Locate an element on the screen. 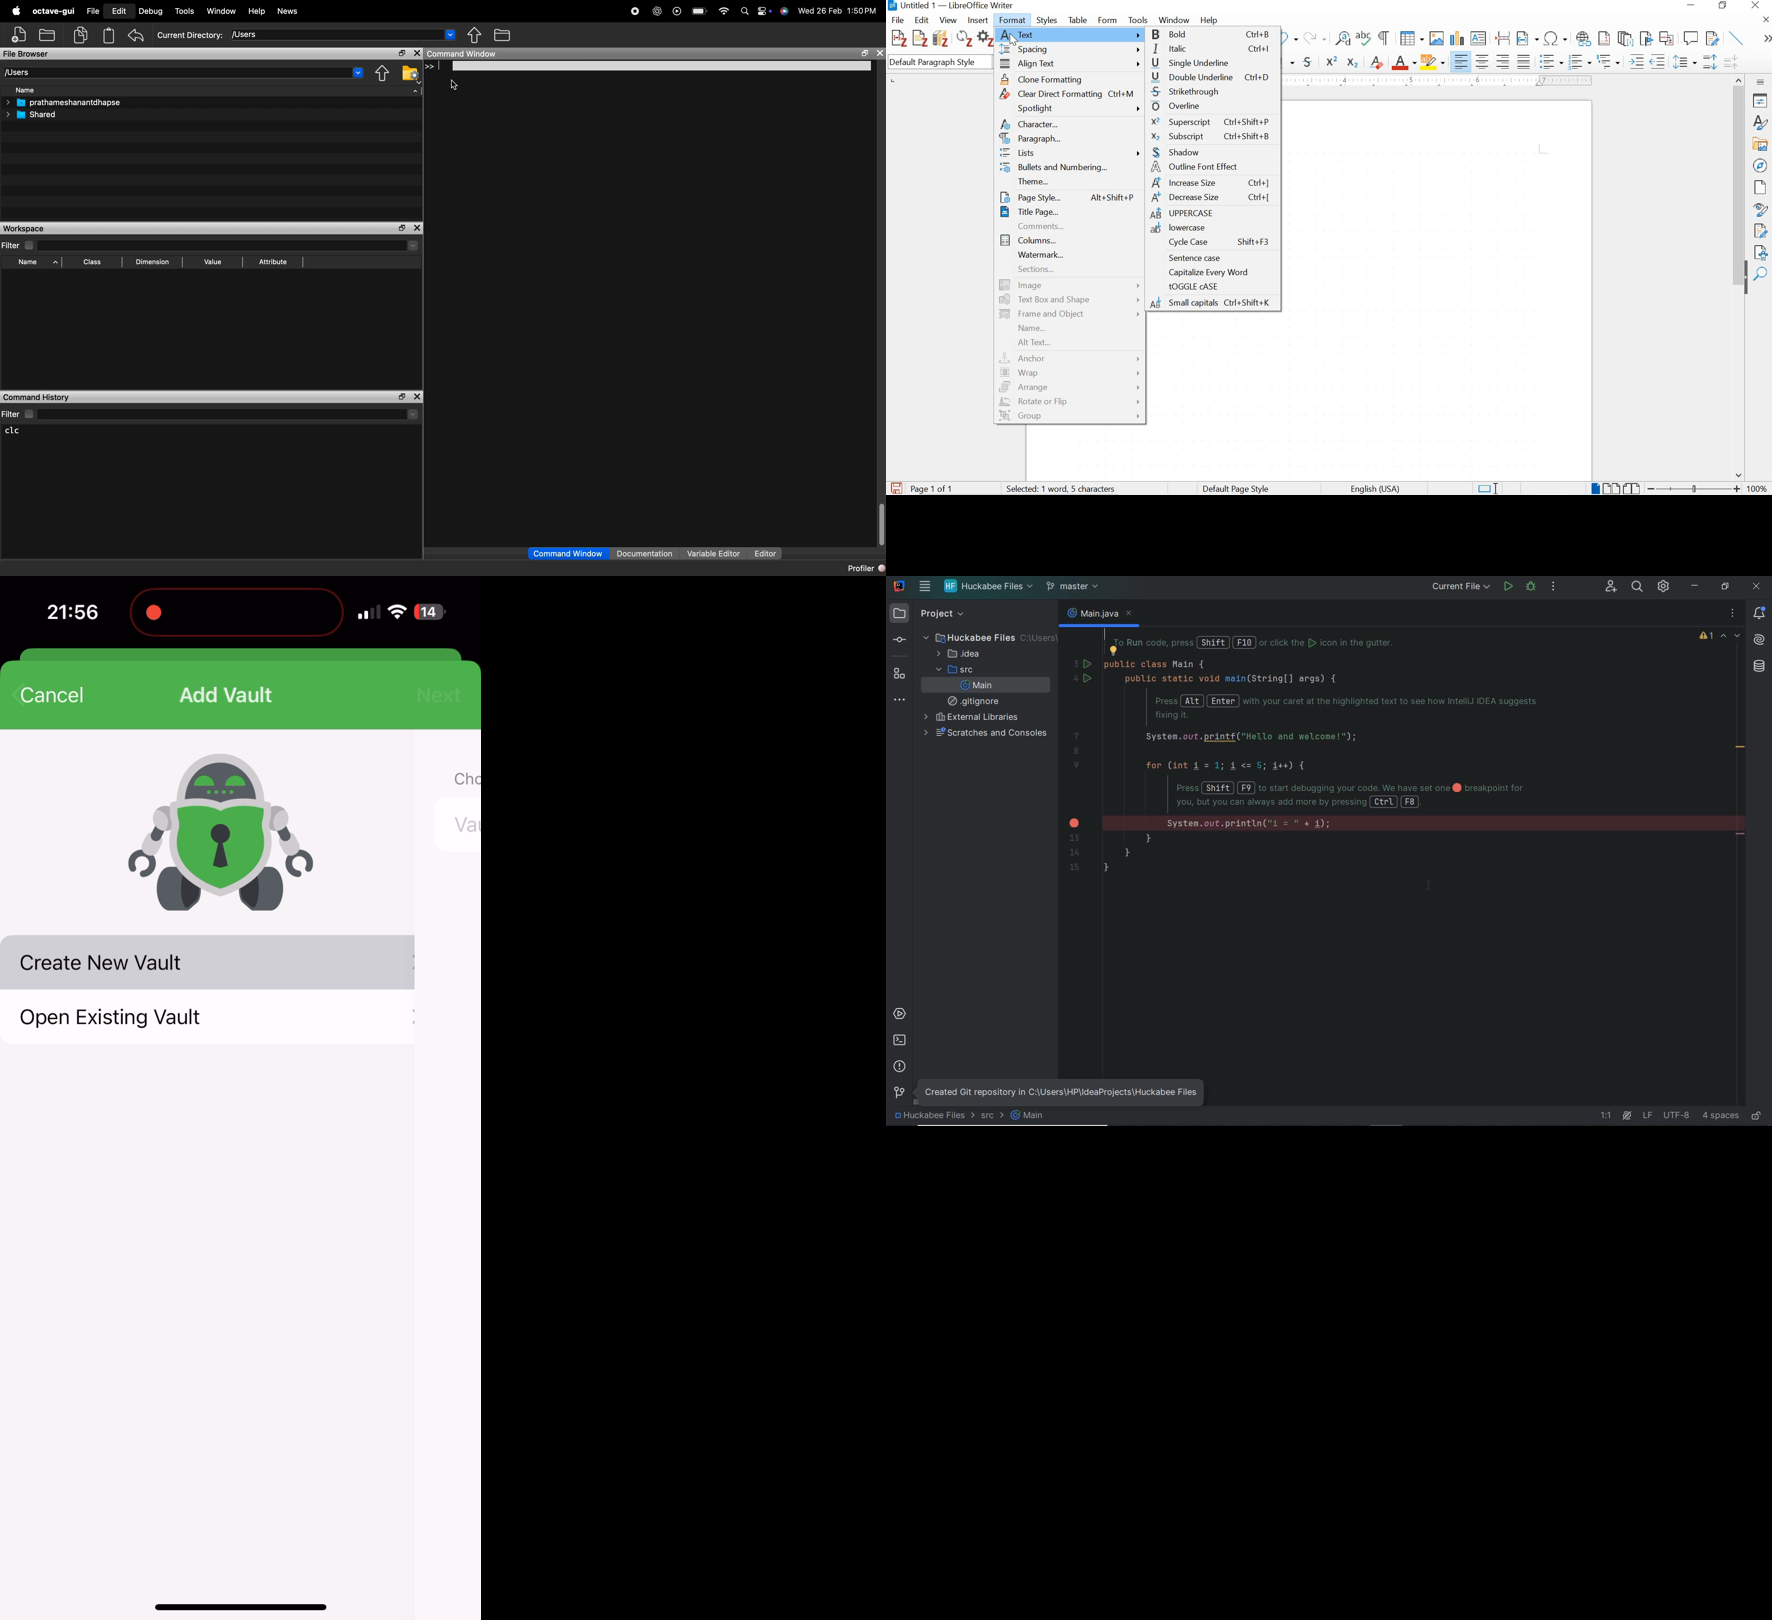 This screenshot has height=1624, width=1792. comments is located at coordinates (1067, 227).